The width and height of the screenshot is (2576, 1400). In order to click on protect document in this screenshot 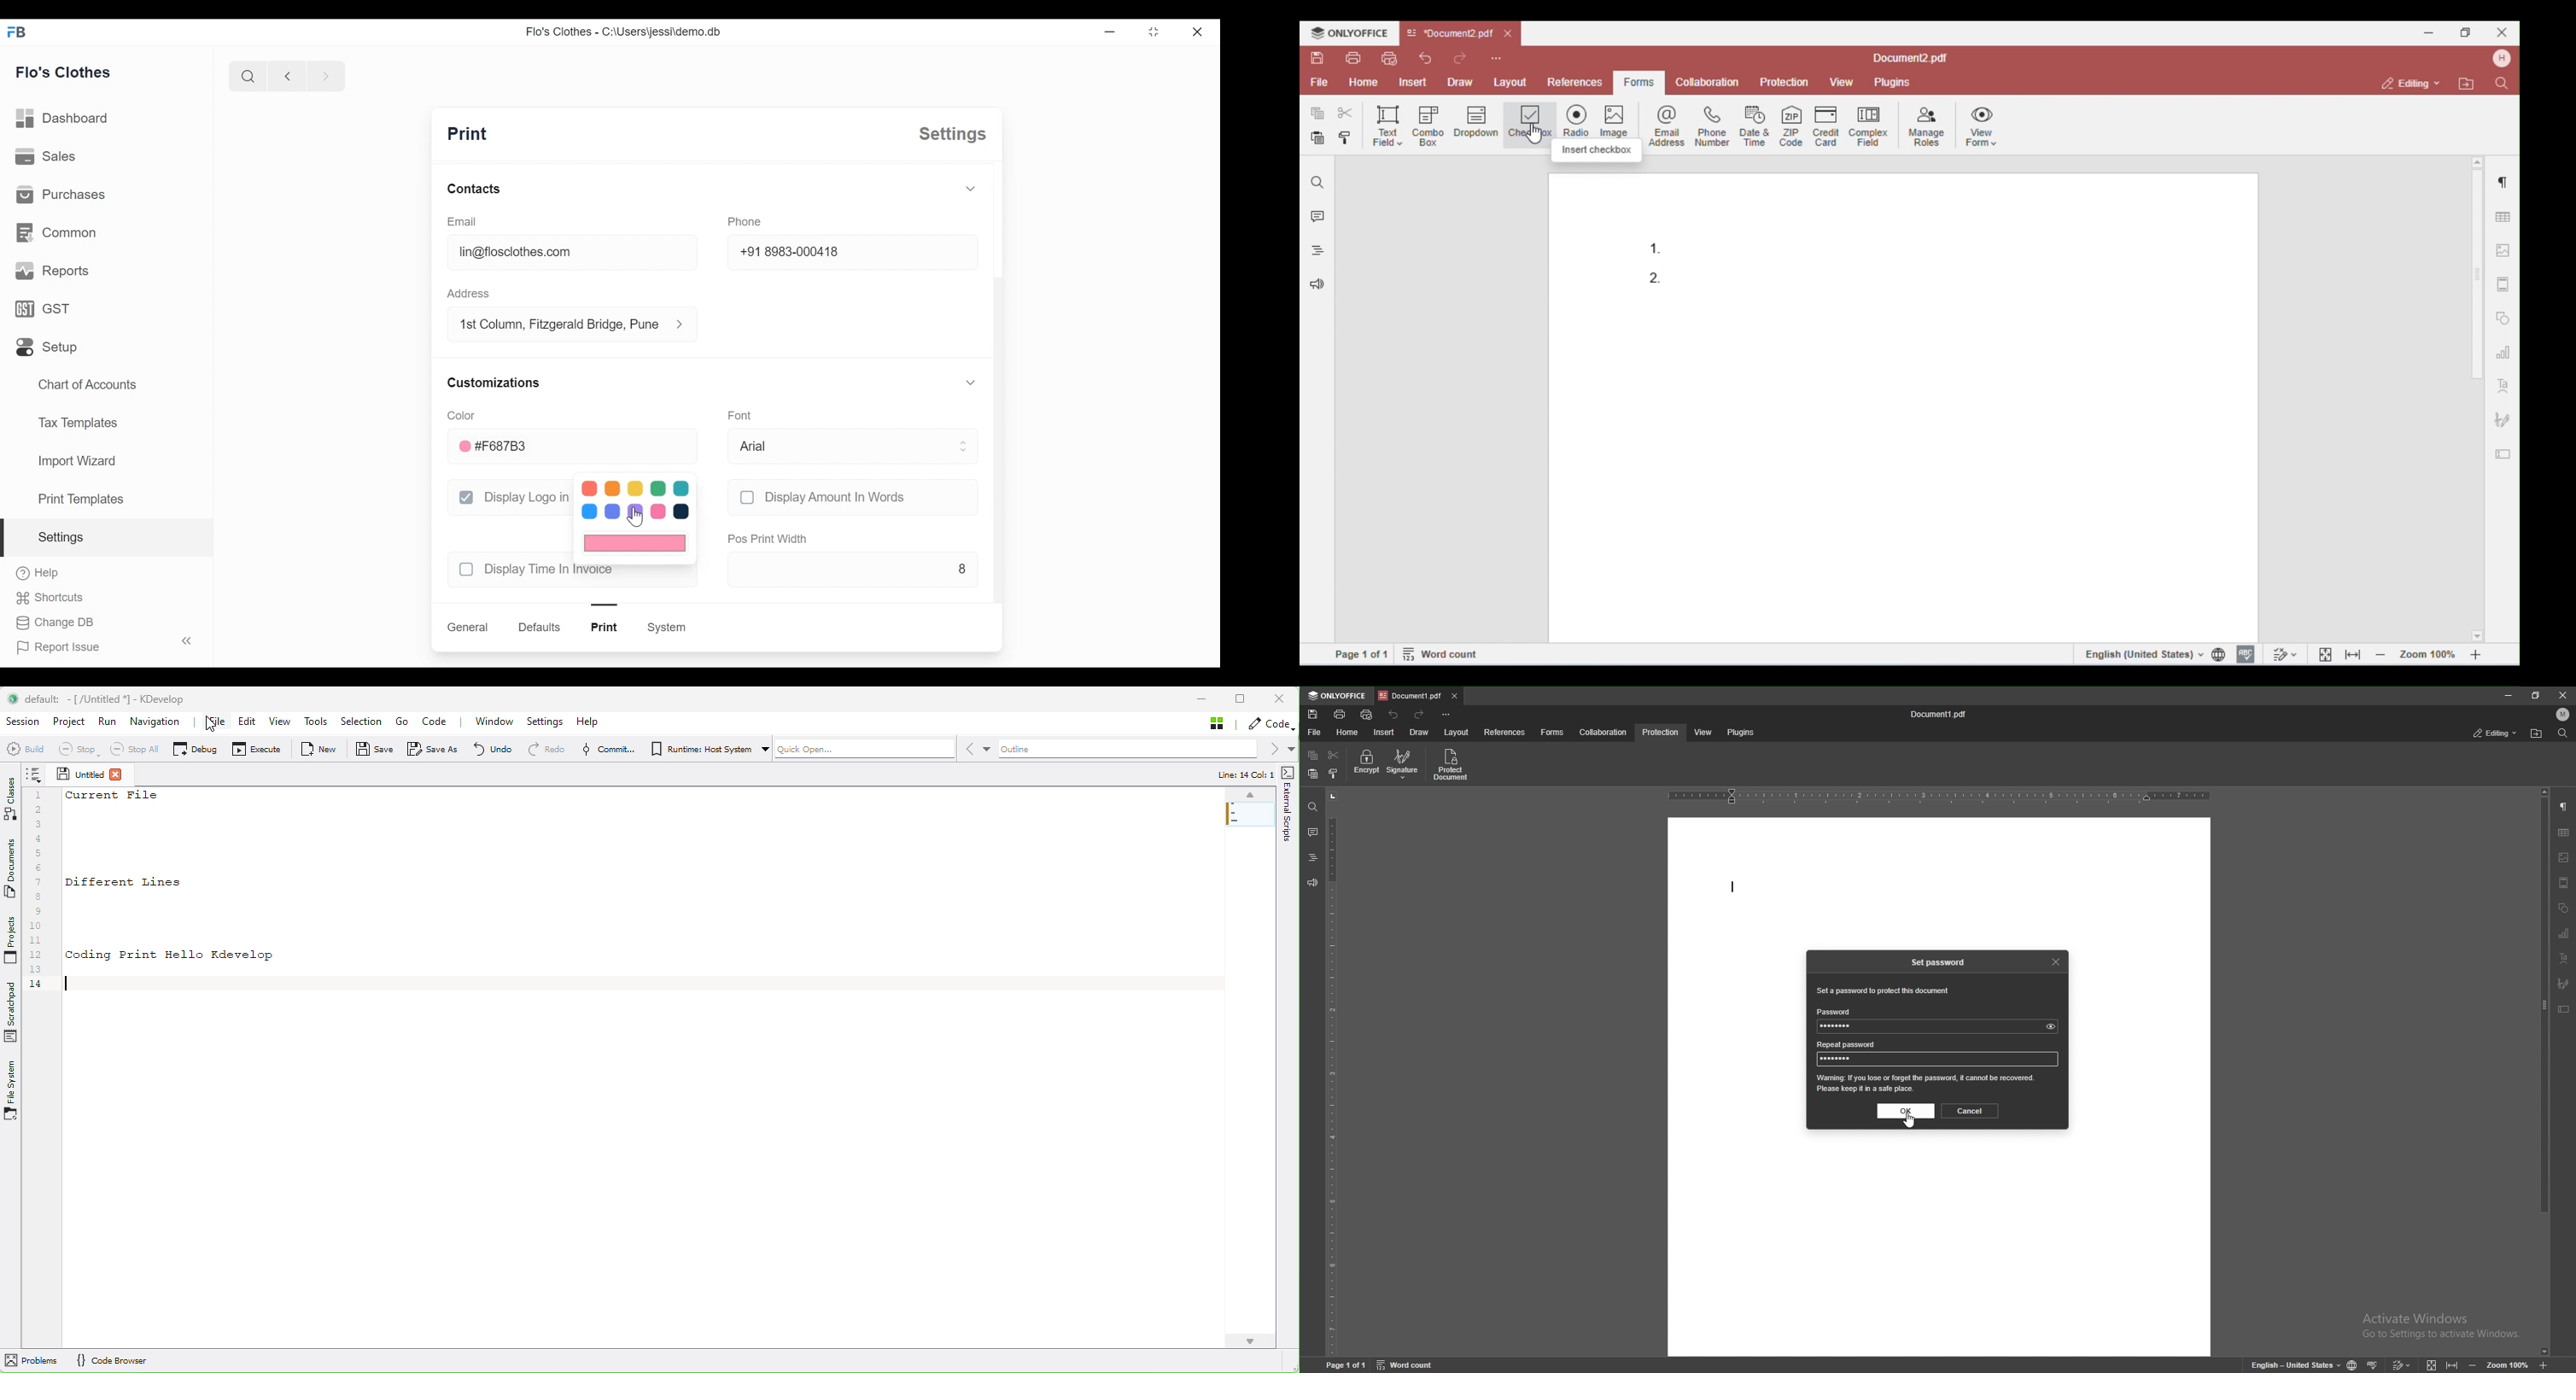, I will do `click(1451, 765)`.